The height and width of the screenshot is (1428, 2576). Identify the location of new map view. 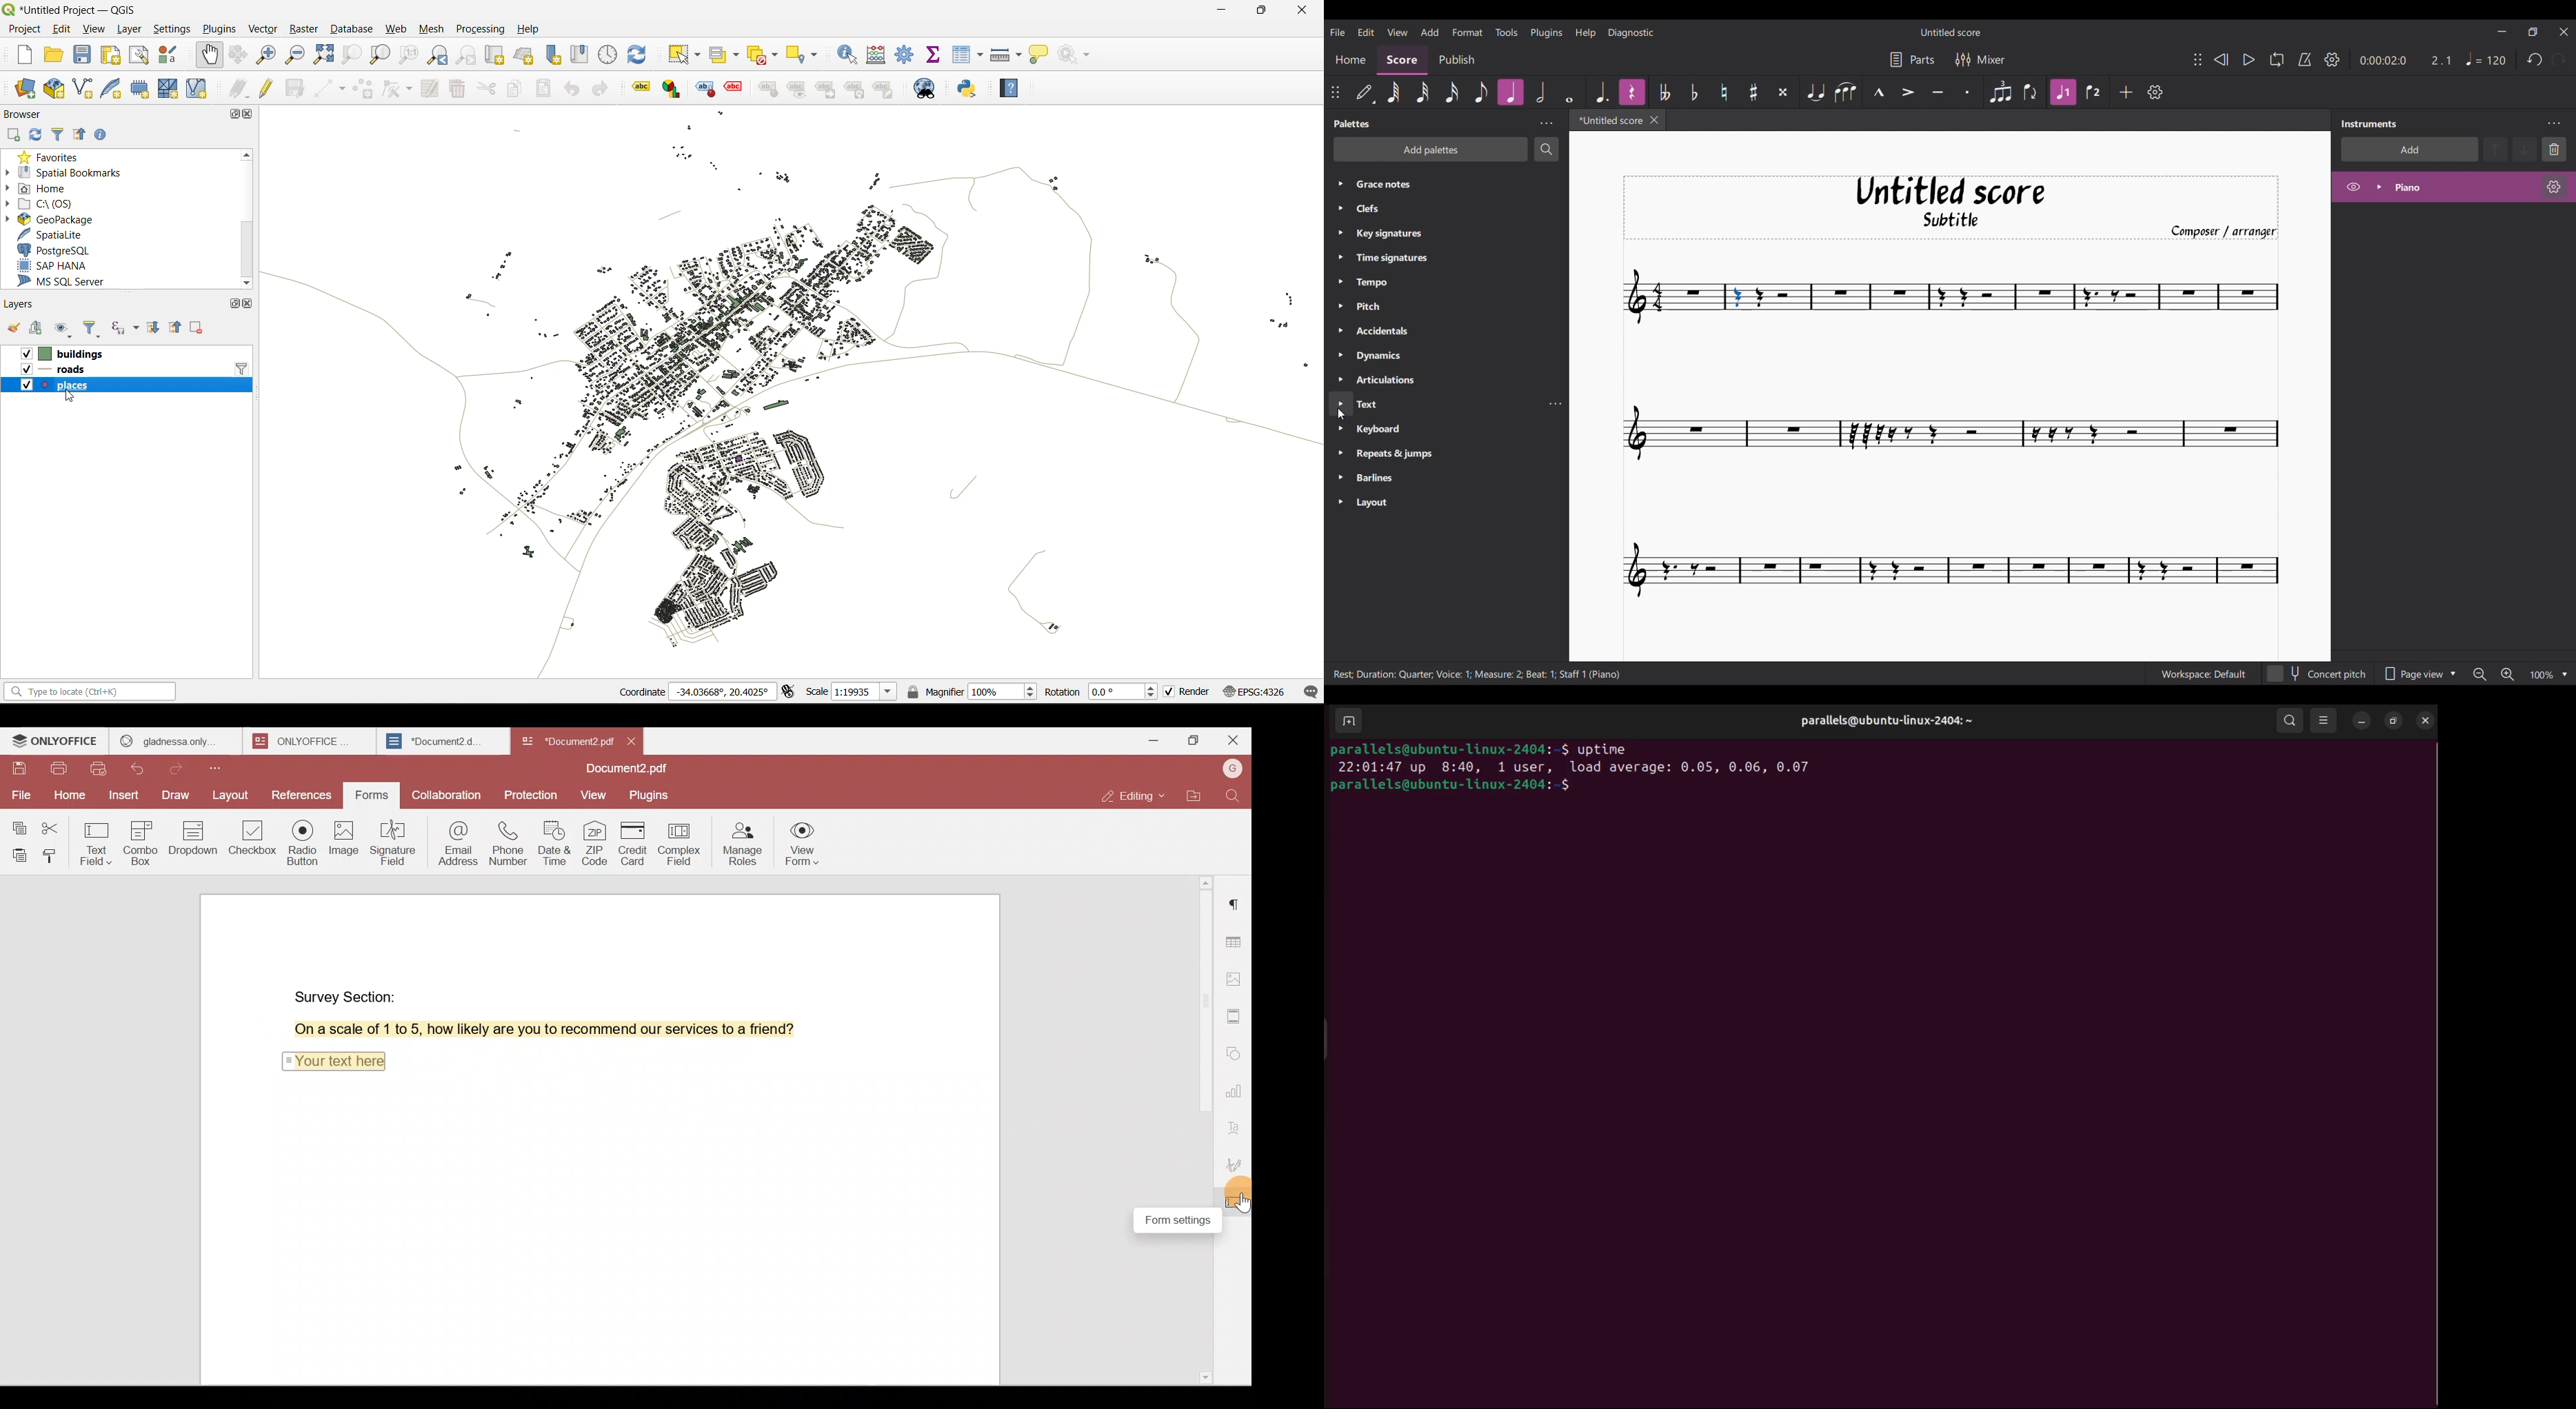
(496, 55).